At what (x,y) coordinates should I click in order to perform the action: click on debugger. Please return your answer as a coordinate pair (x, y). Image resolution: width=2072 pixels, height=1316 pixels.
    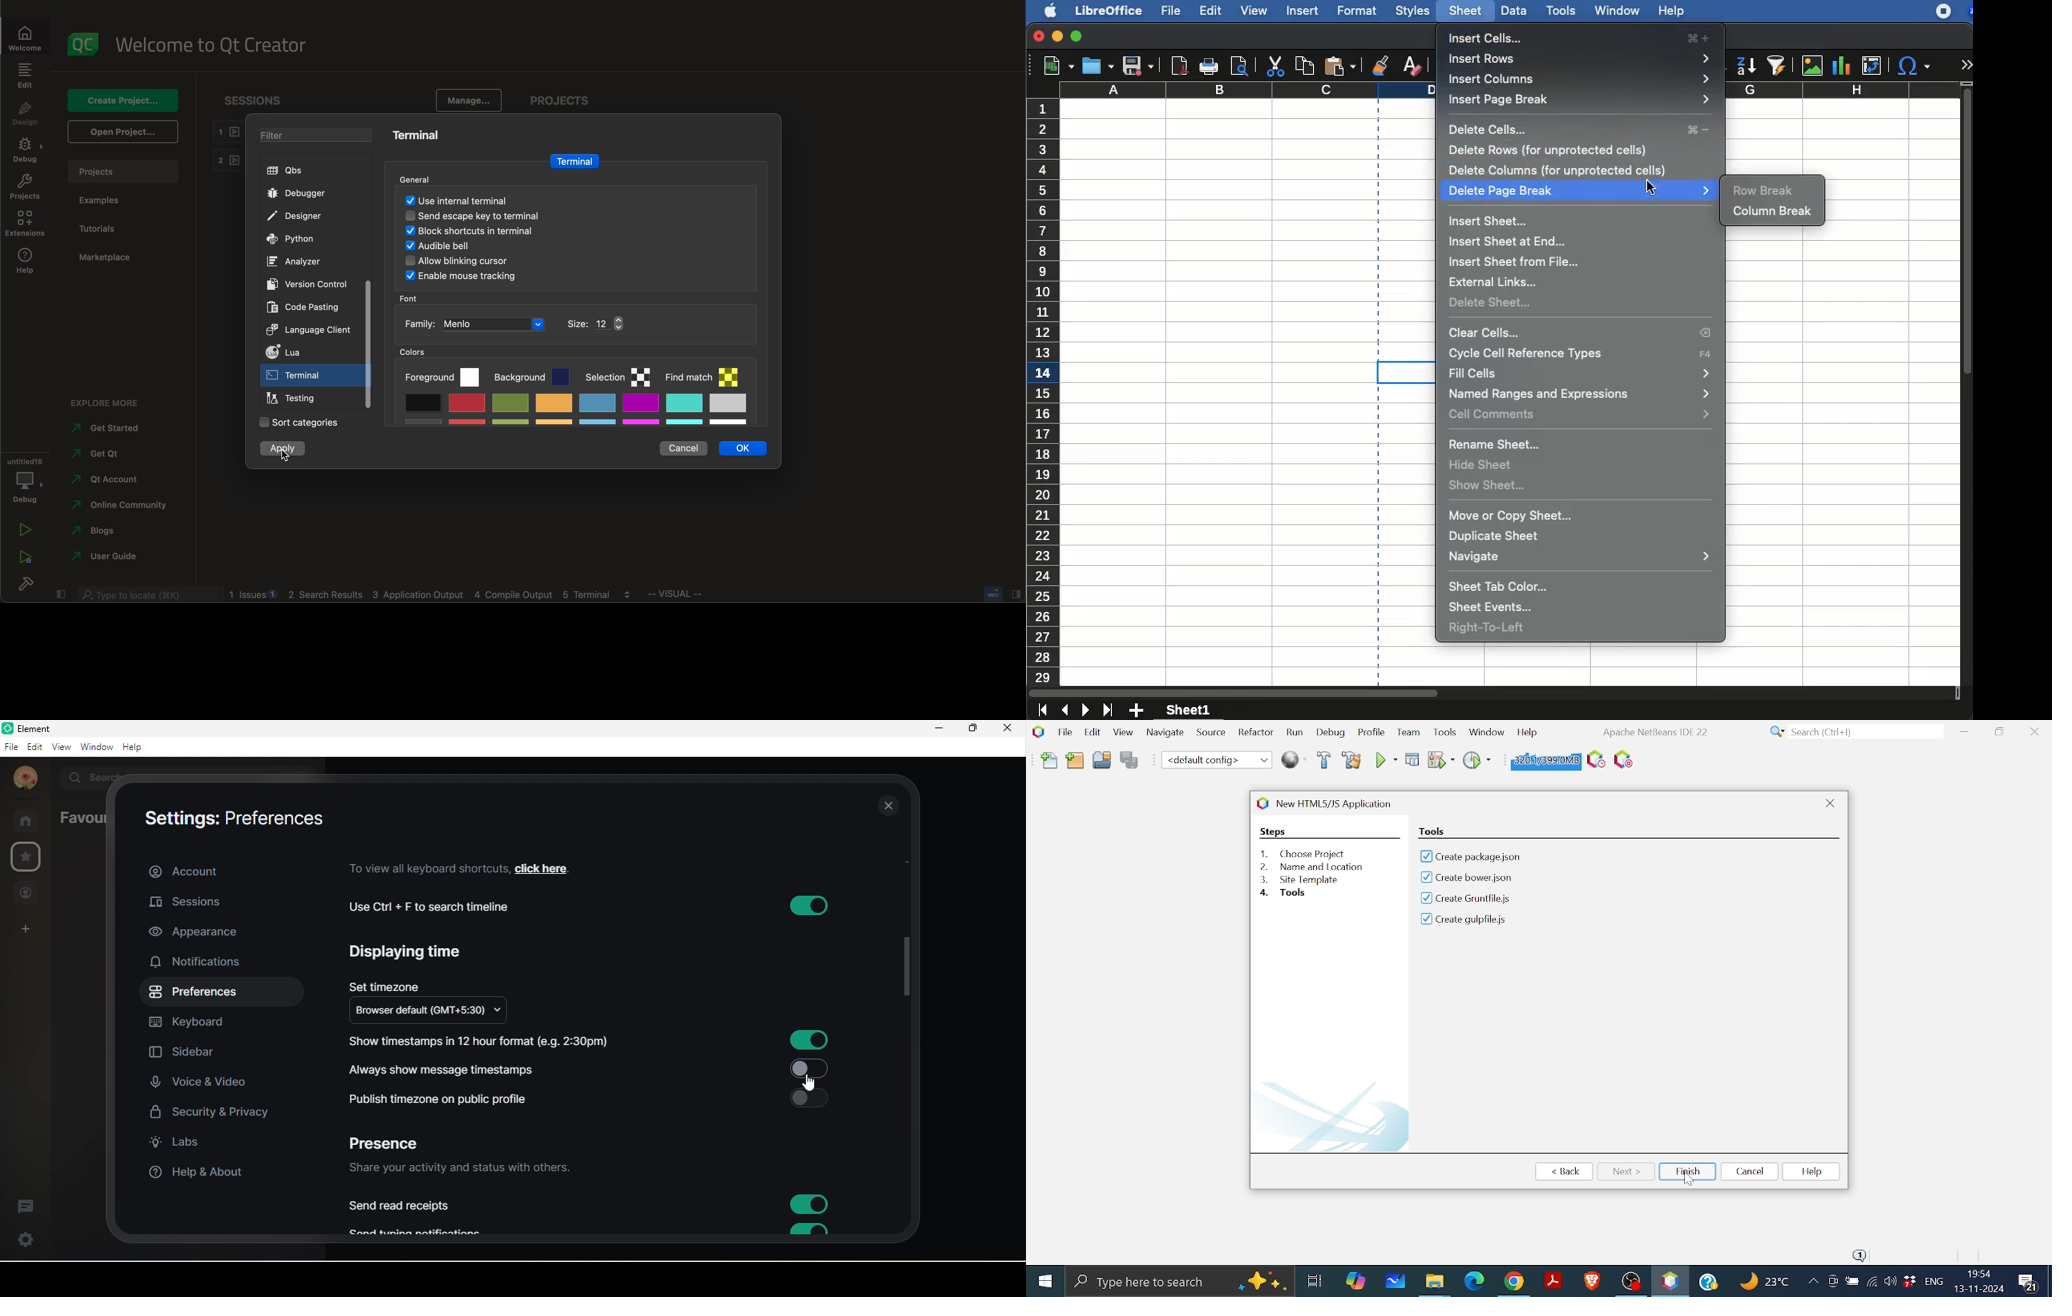
    Looking at the image, I should click on (304, 193).